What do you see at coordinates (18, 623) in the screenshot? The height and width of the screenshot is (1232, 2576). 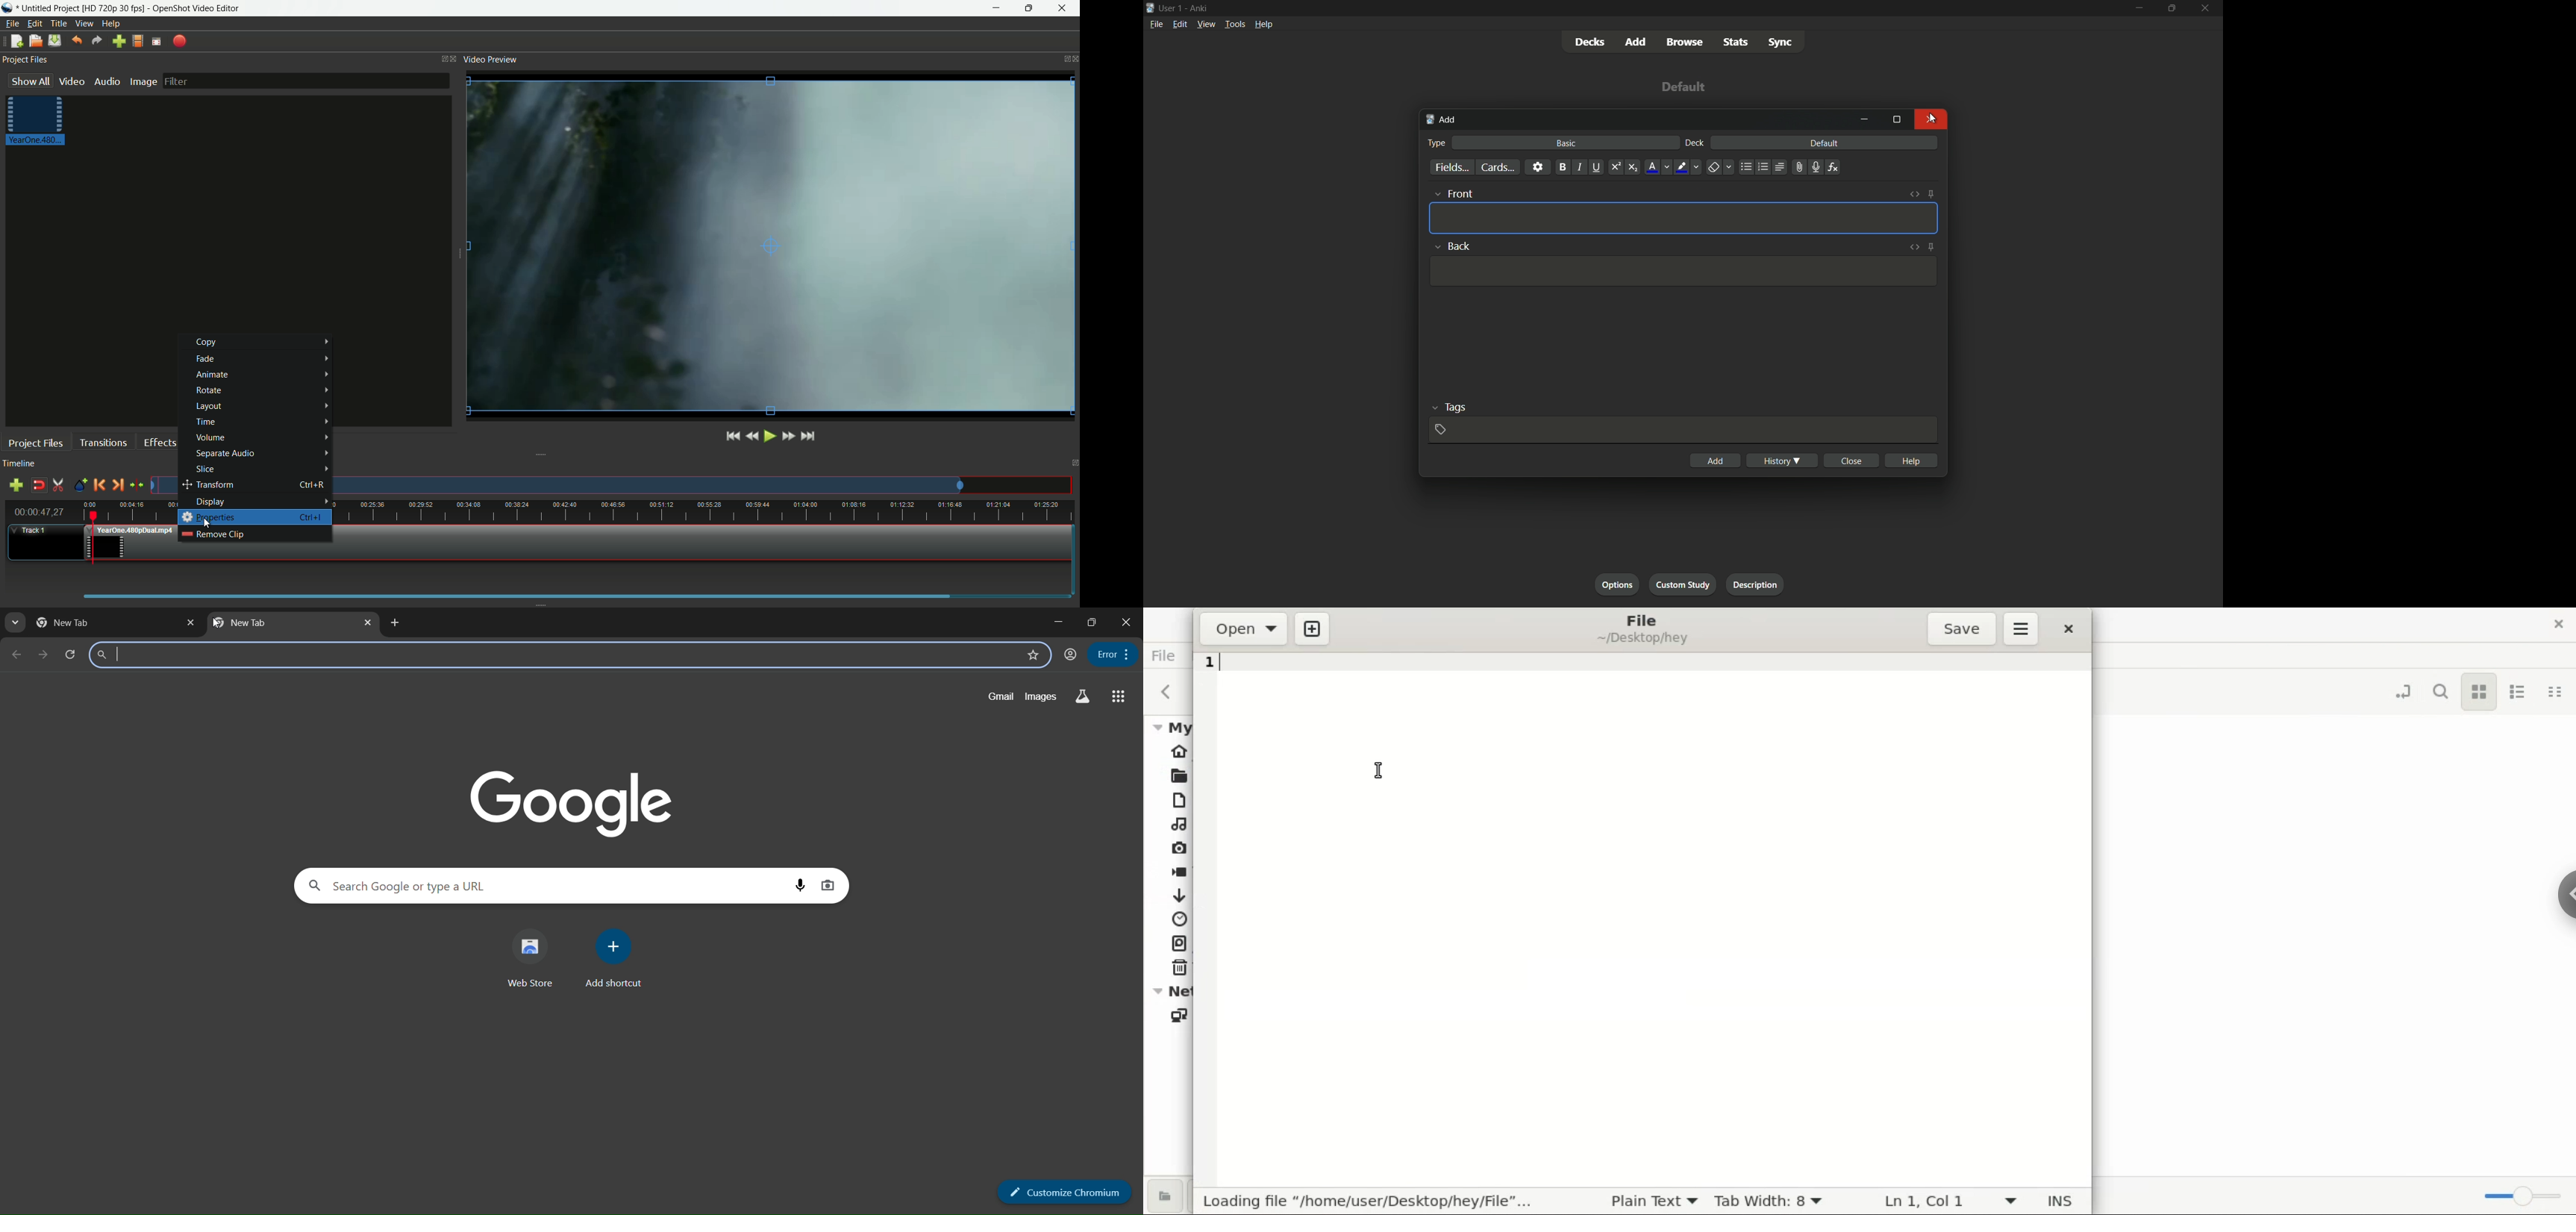 I see `tab list` at bounding box center [18, 623].